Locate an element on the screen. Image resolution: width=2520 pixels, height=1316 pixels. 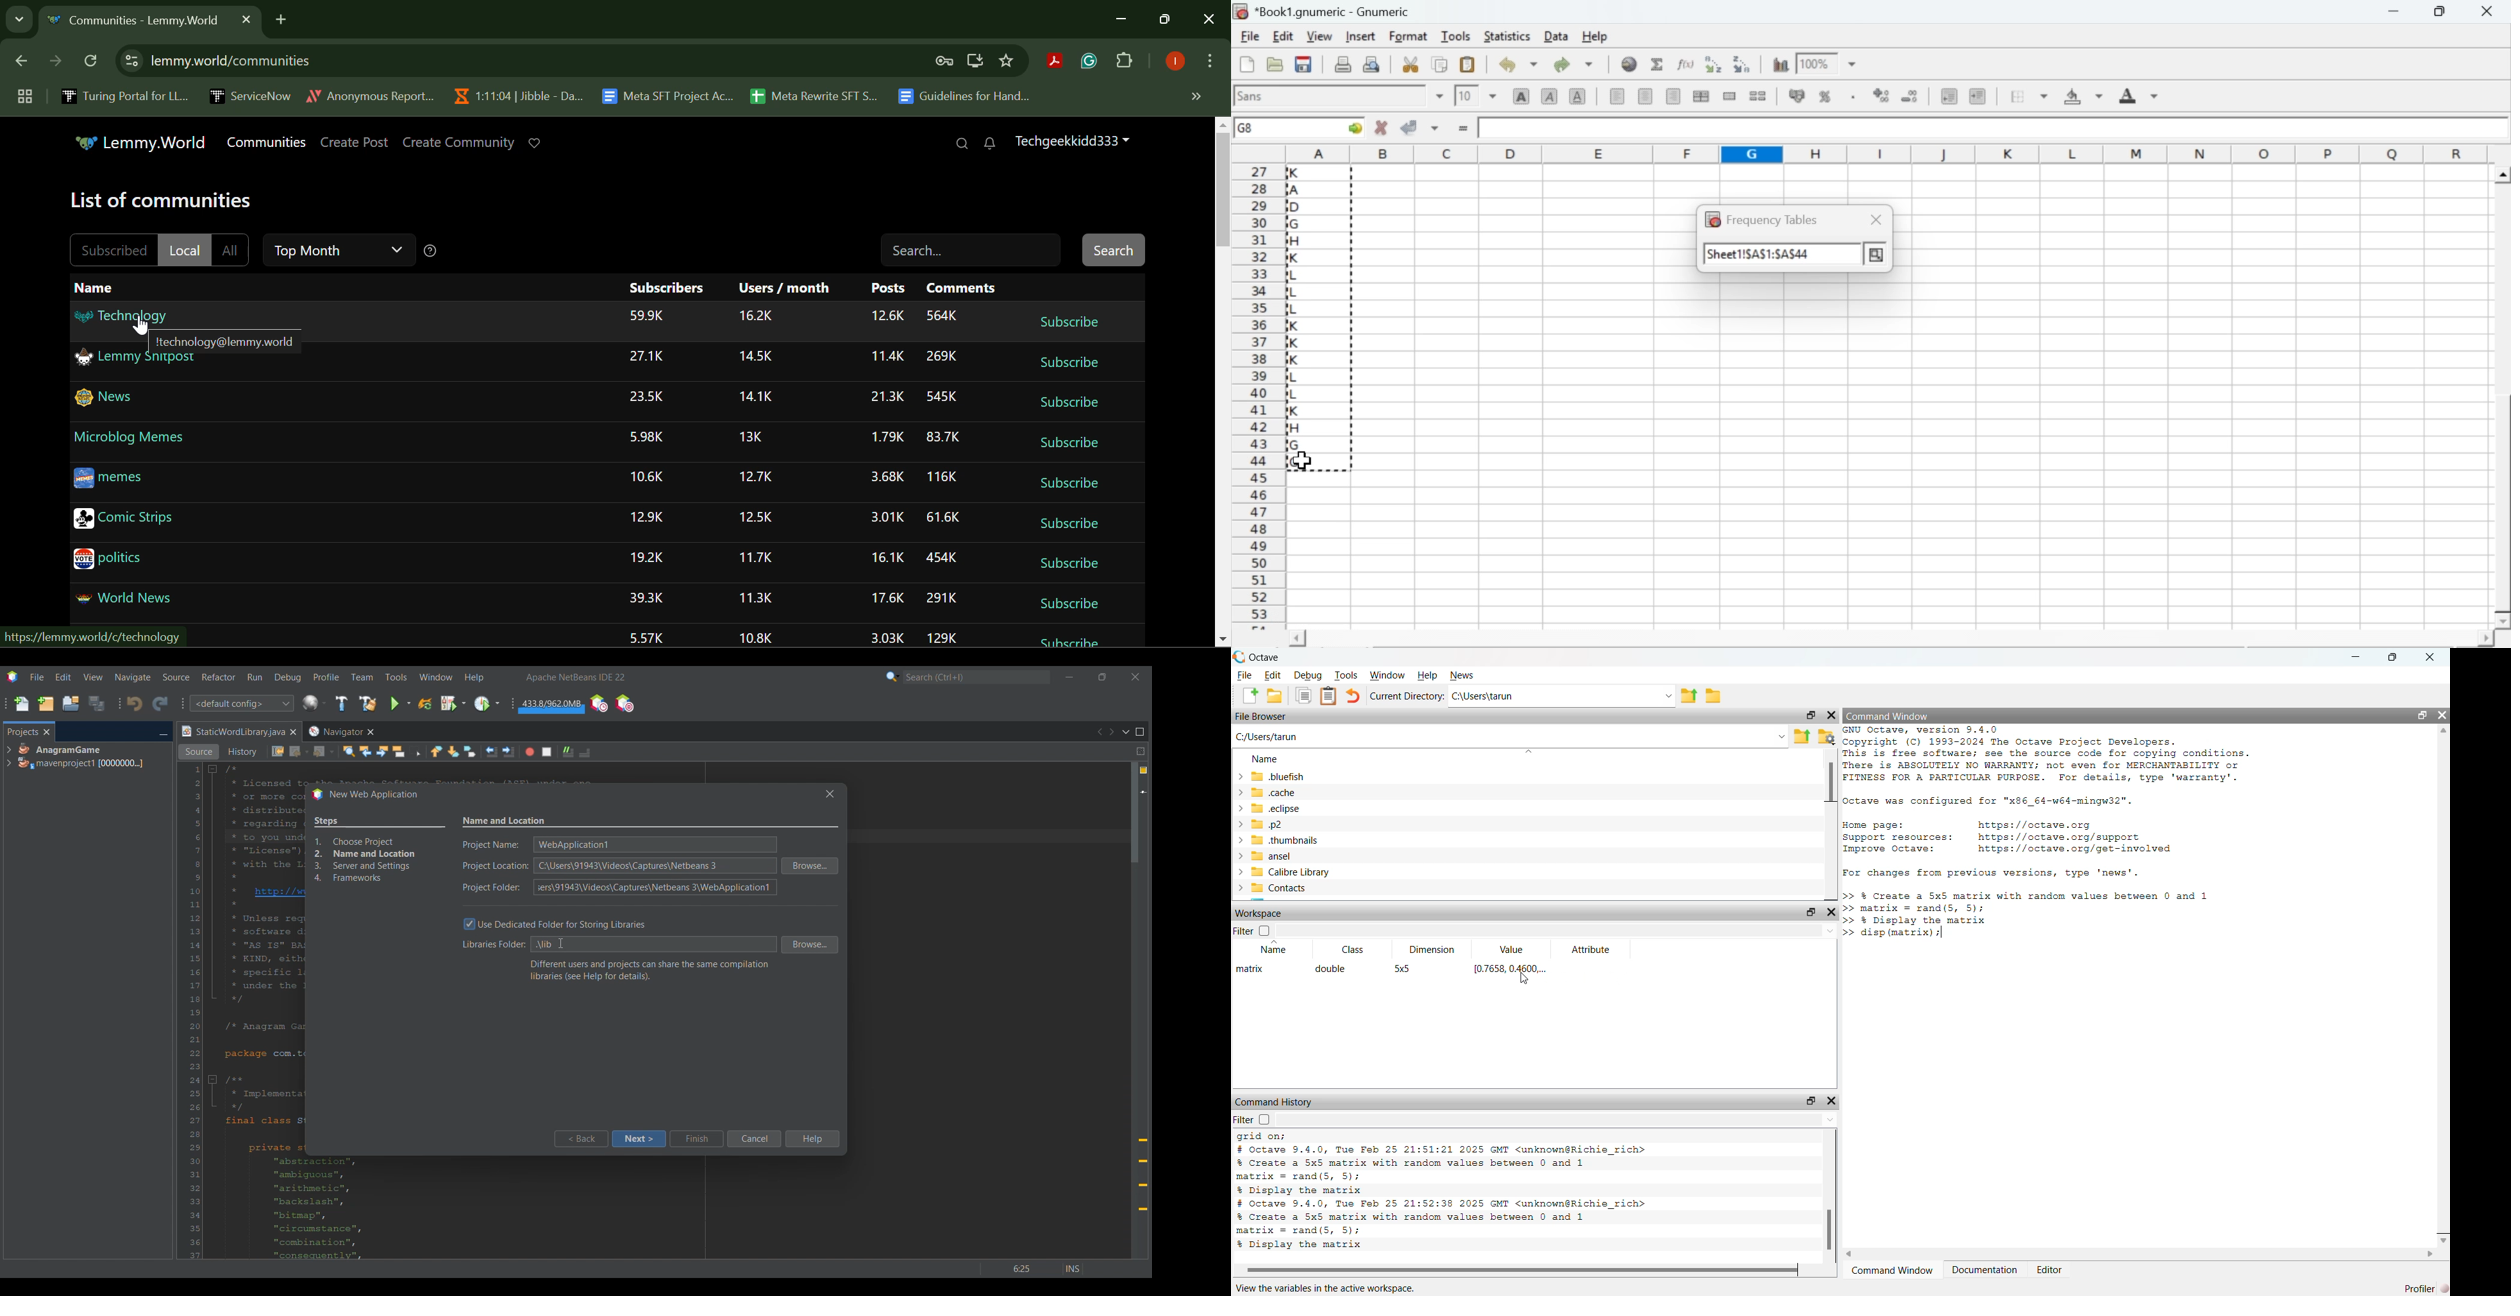
Logged In User is located at coordinates (1173, 62).